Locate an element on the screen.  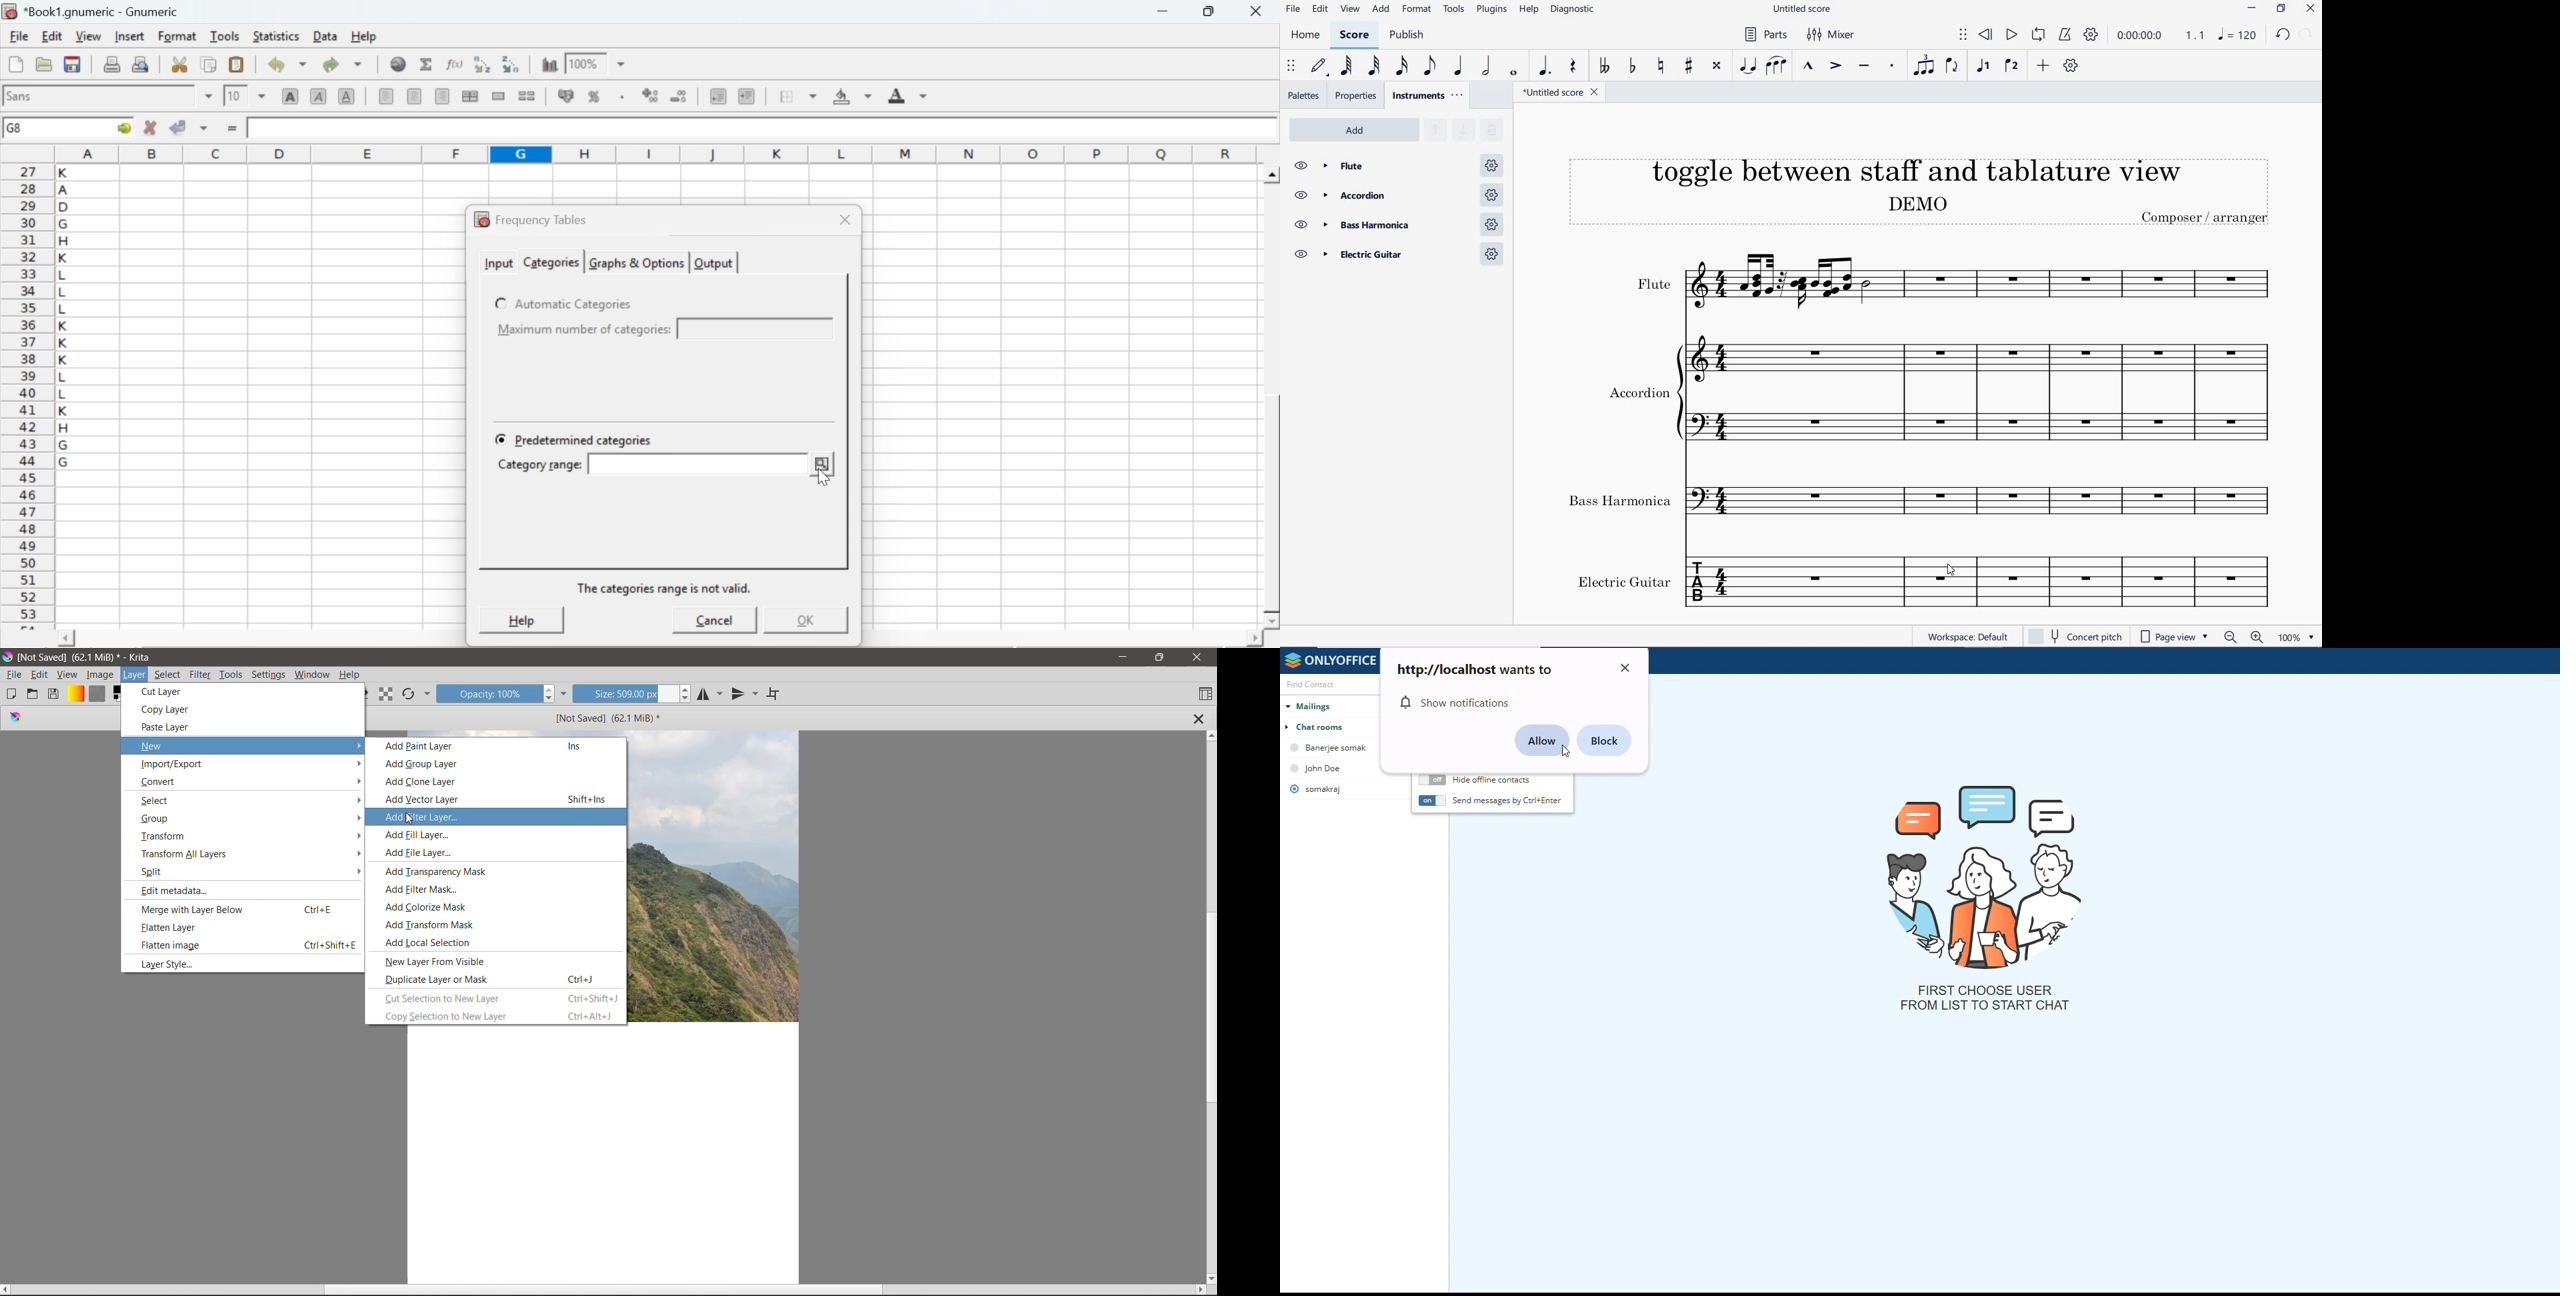
Horizontal Scroll Bar is located at coordinates (604, 1290).